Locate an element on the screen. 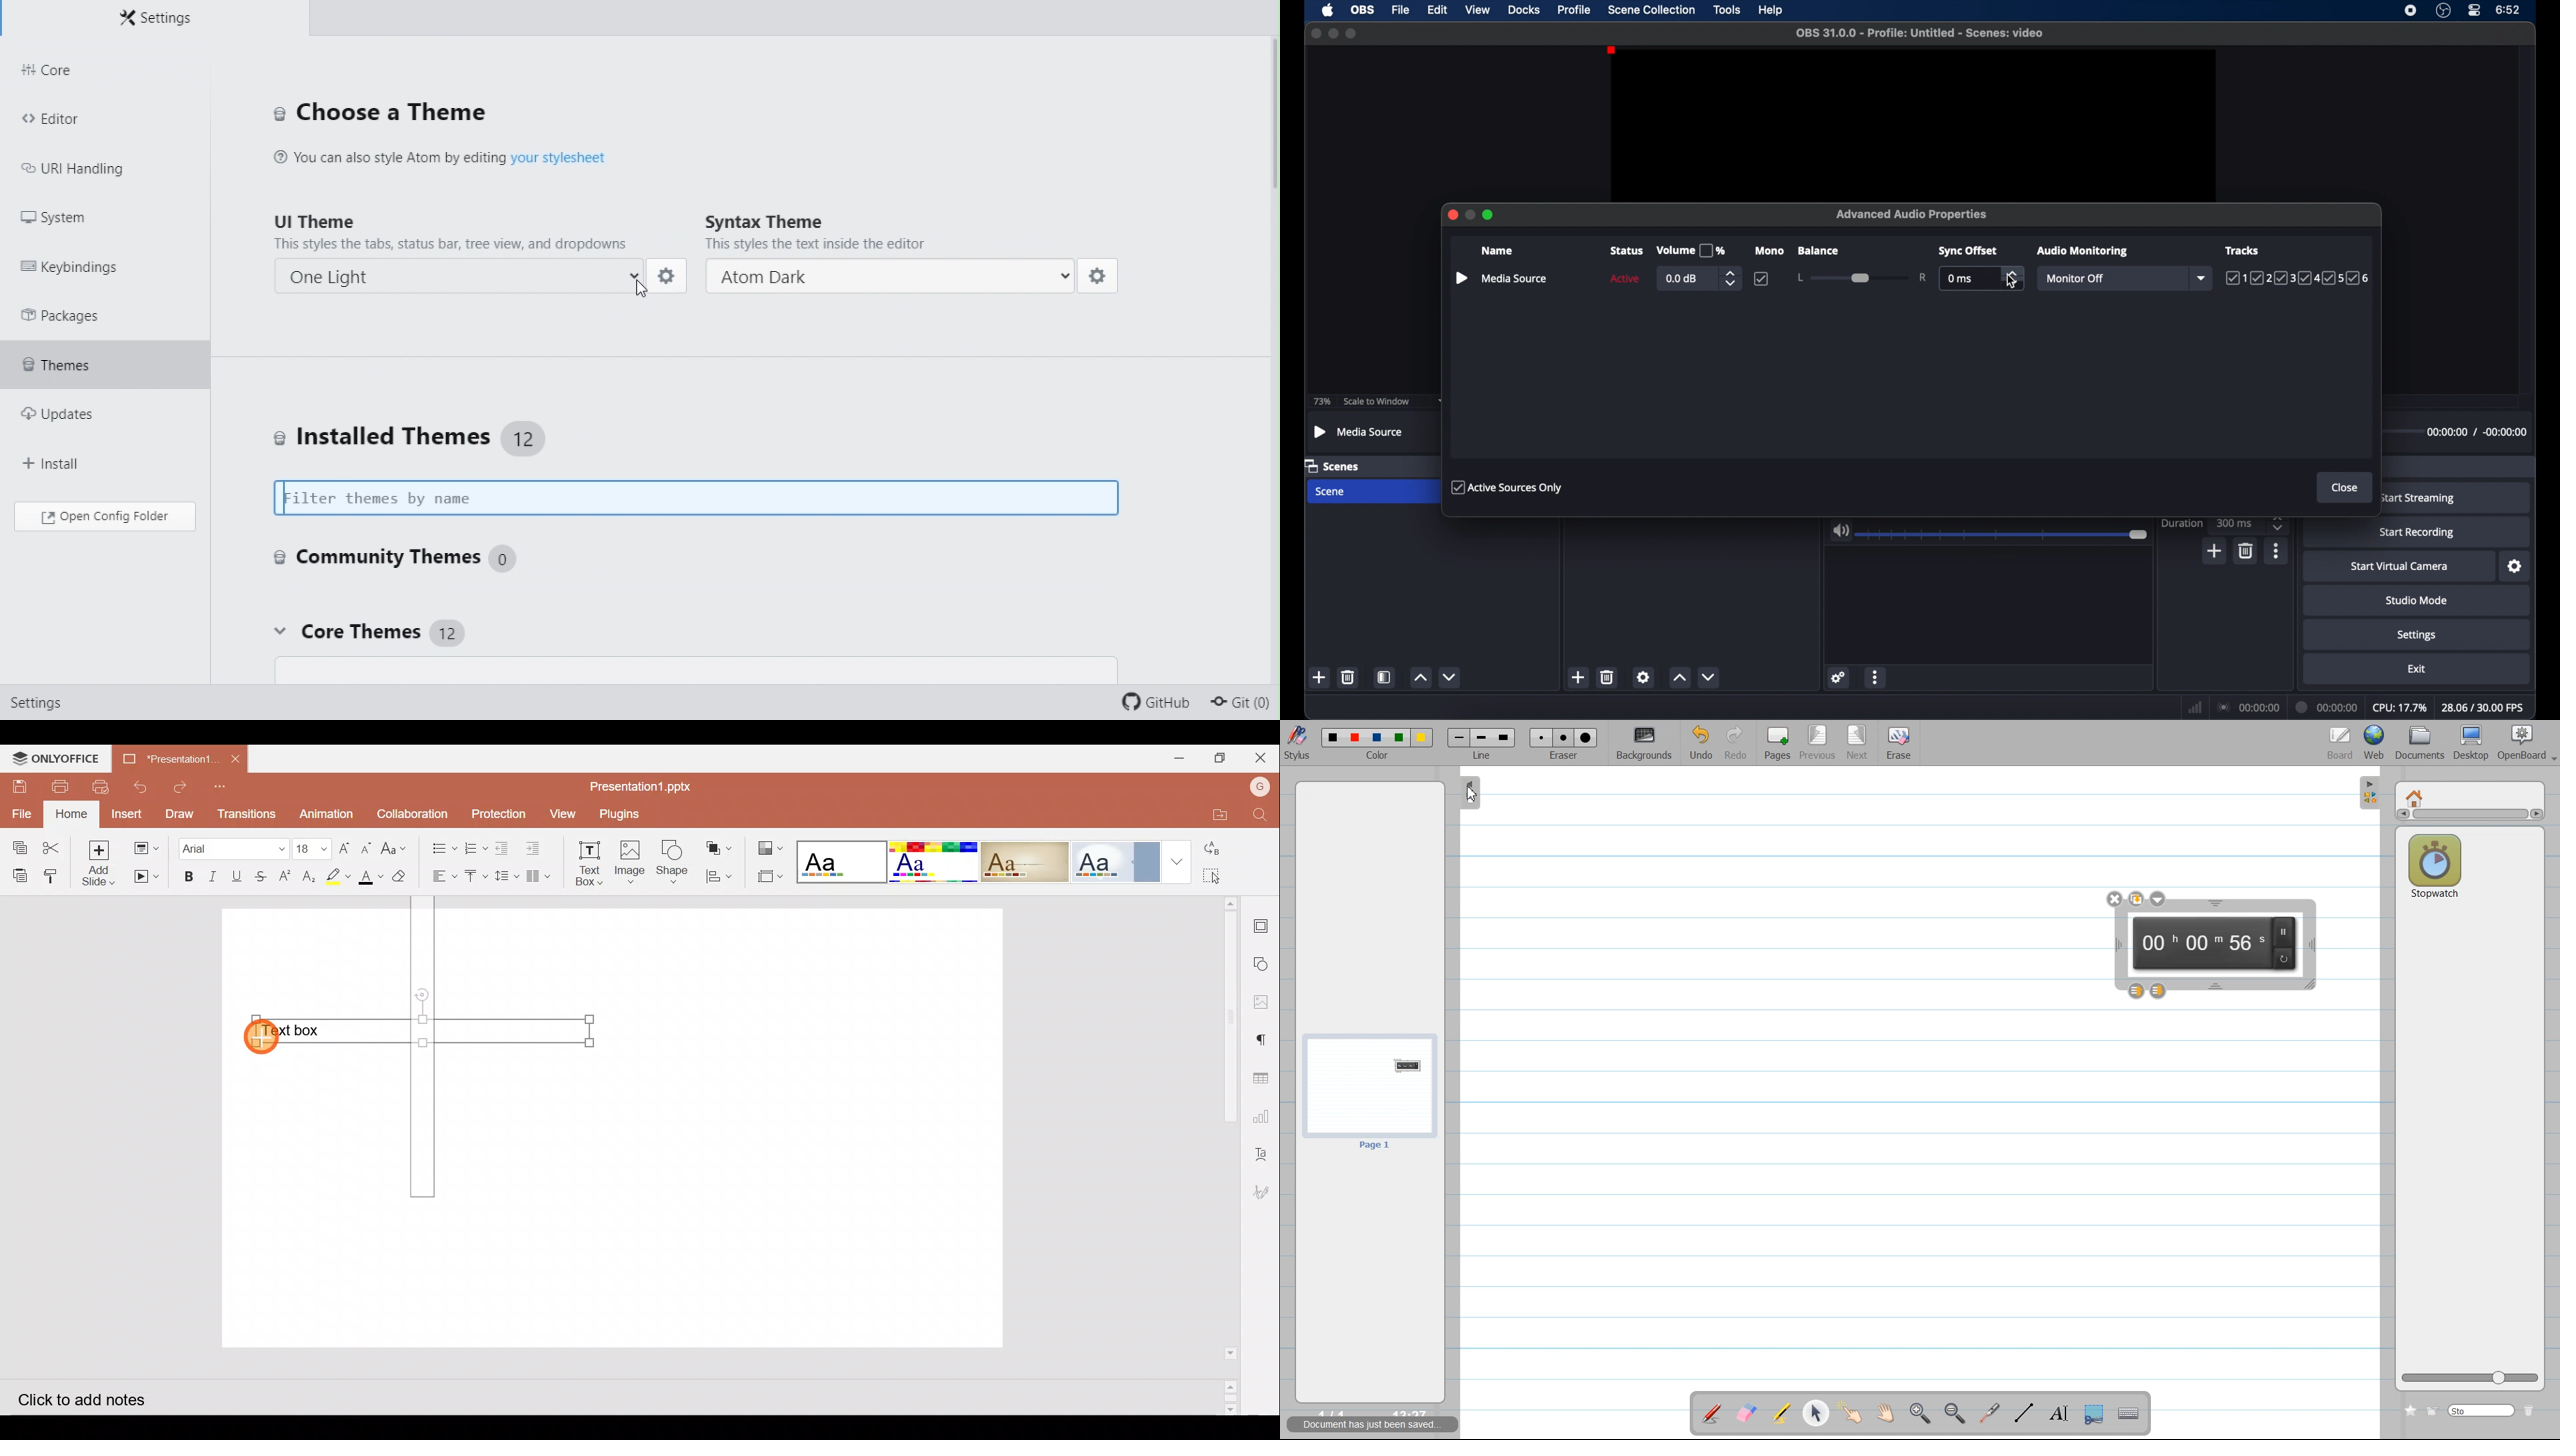 The width and height of the screenshot is (2576, 1456). close is located at coordinates (1451, 215).